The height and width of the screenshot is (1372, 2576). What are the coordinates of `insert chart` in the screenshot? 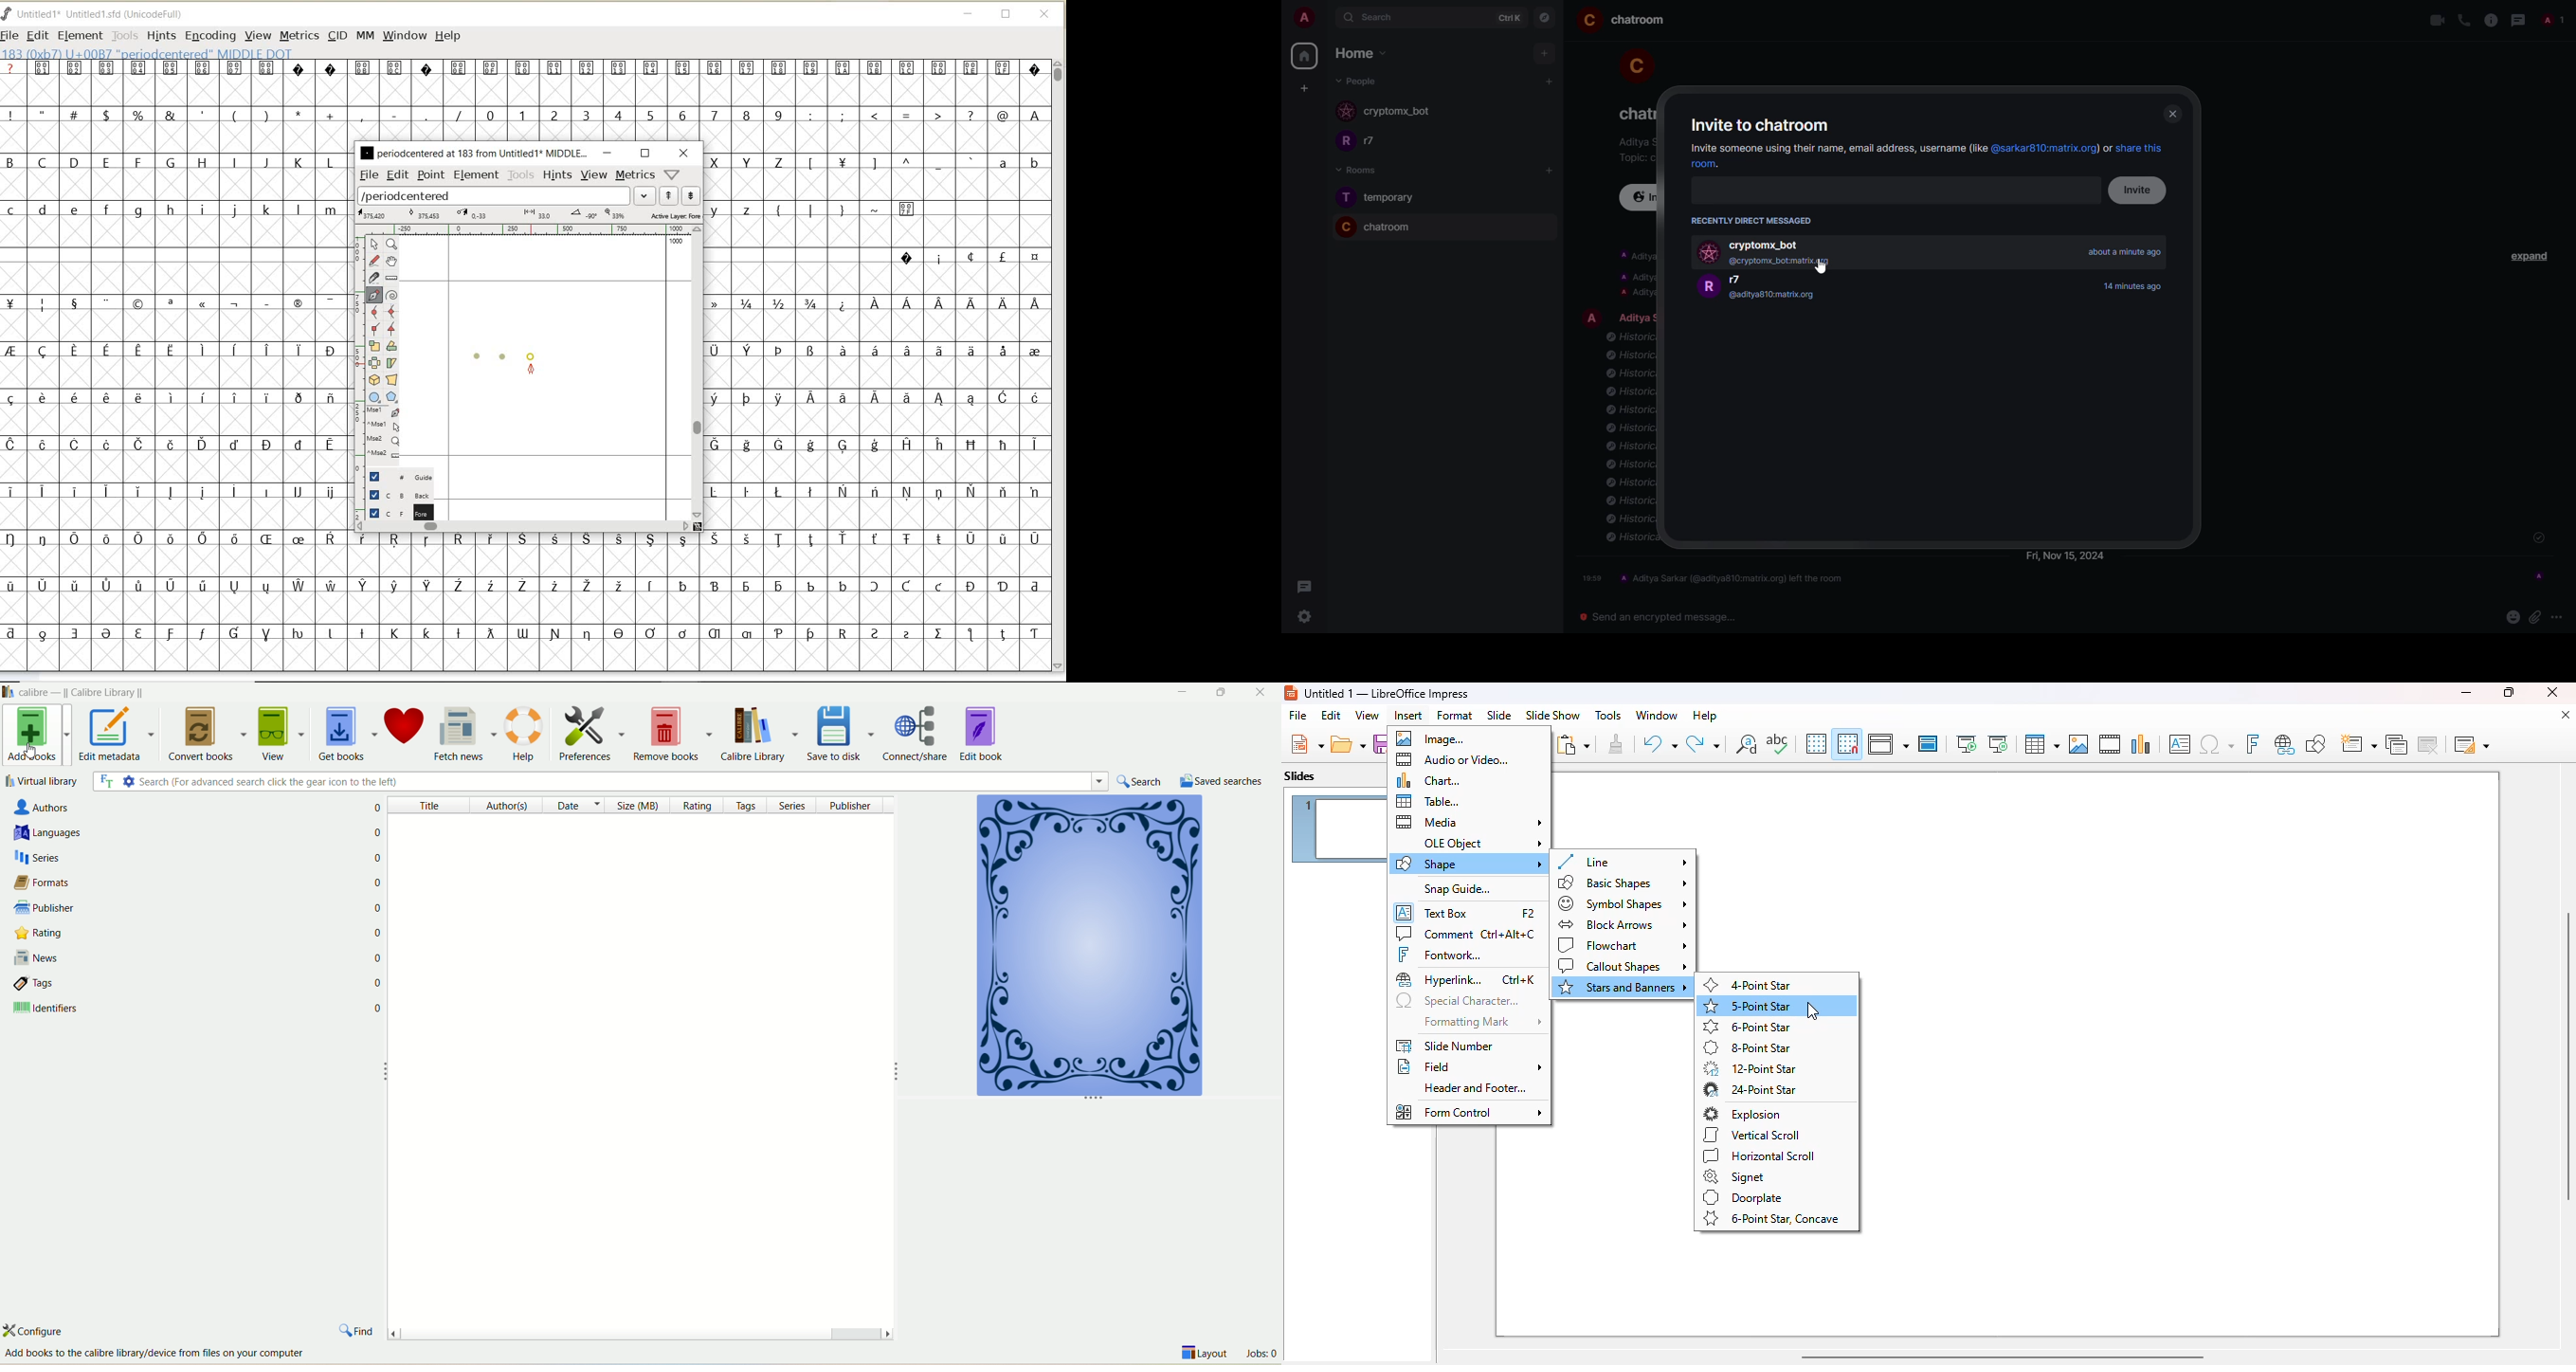 It's located at (2141, 743).